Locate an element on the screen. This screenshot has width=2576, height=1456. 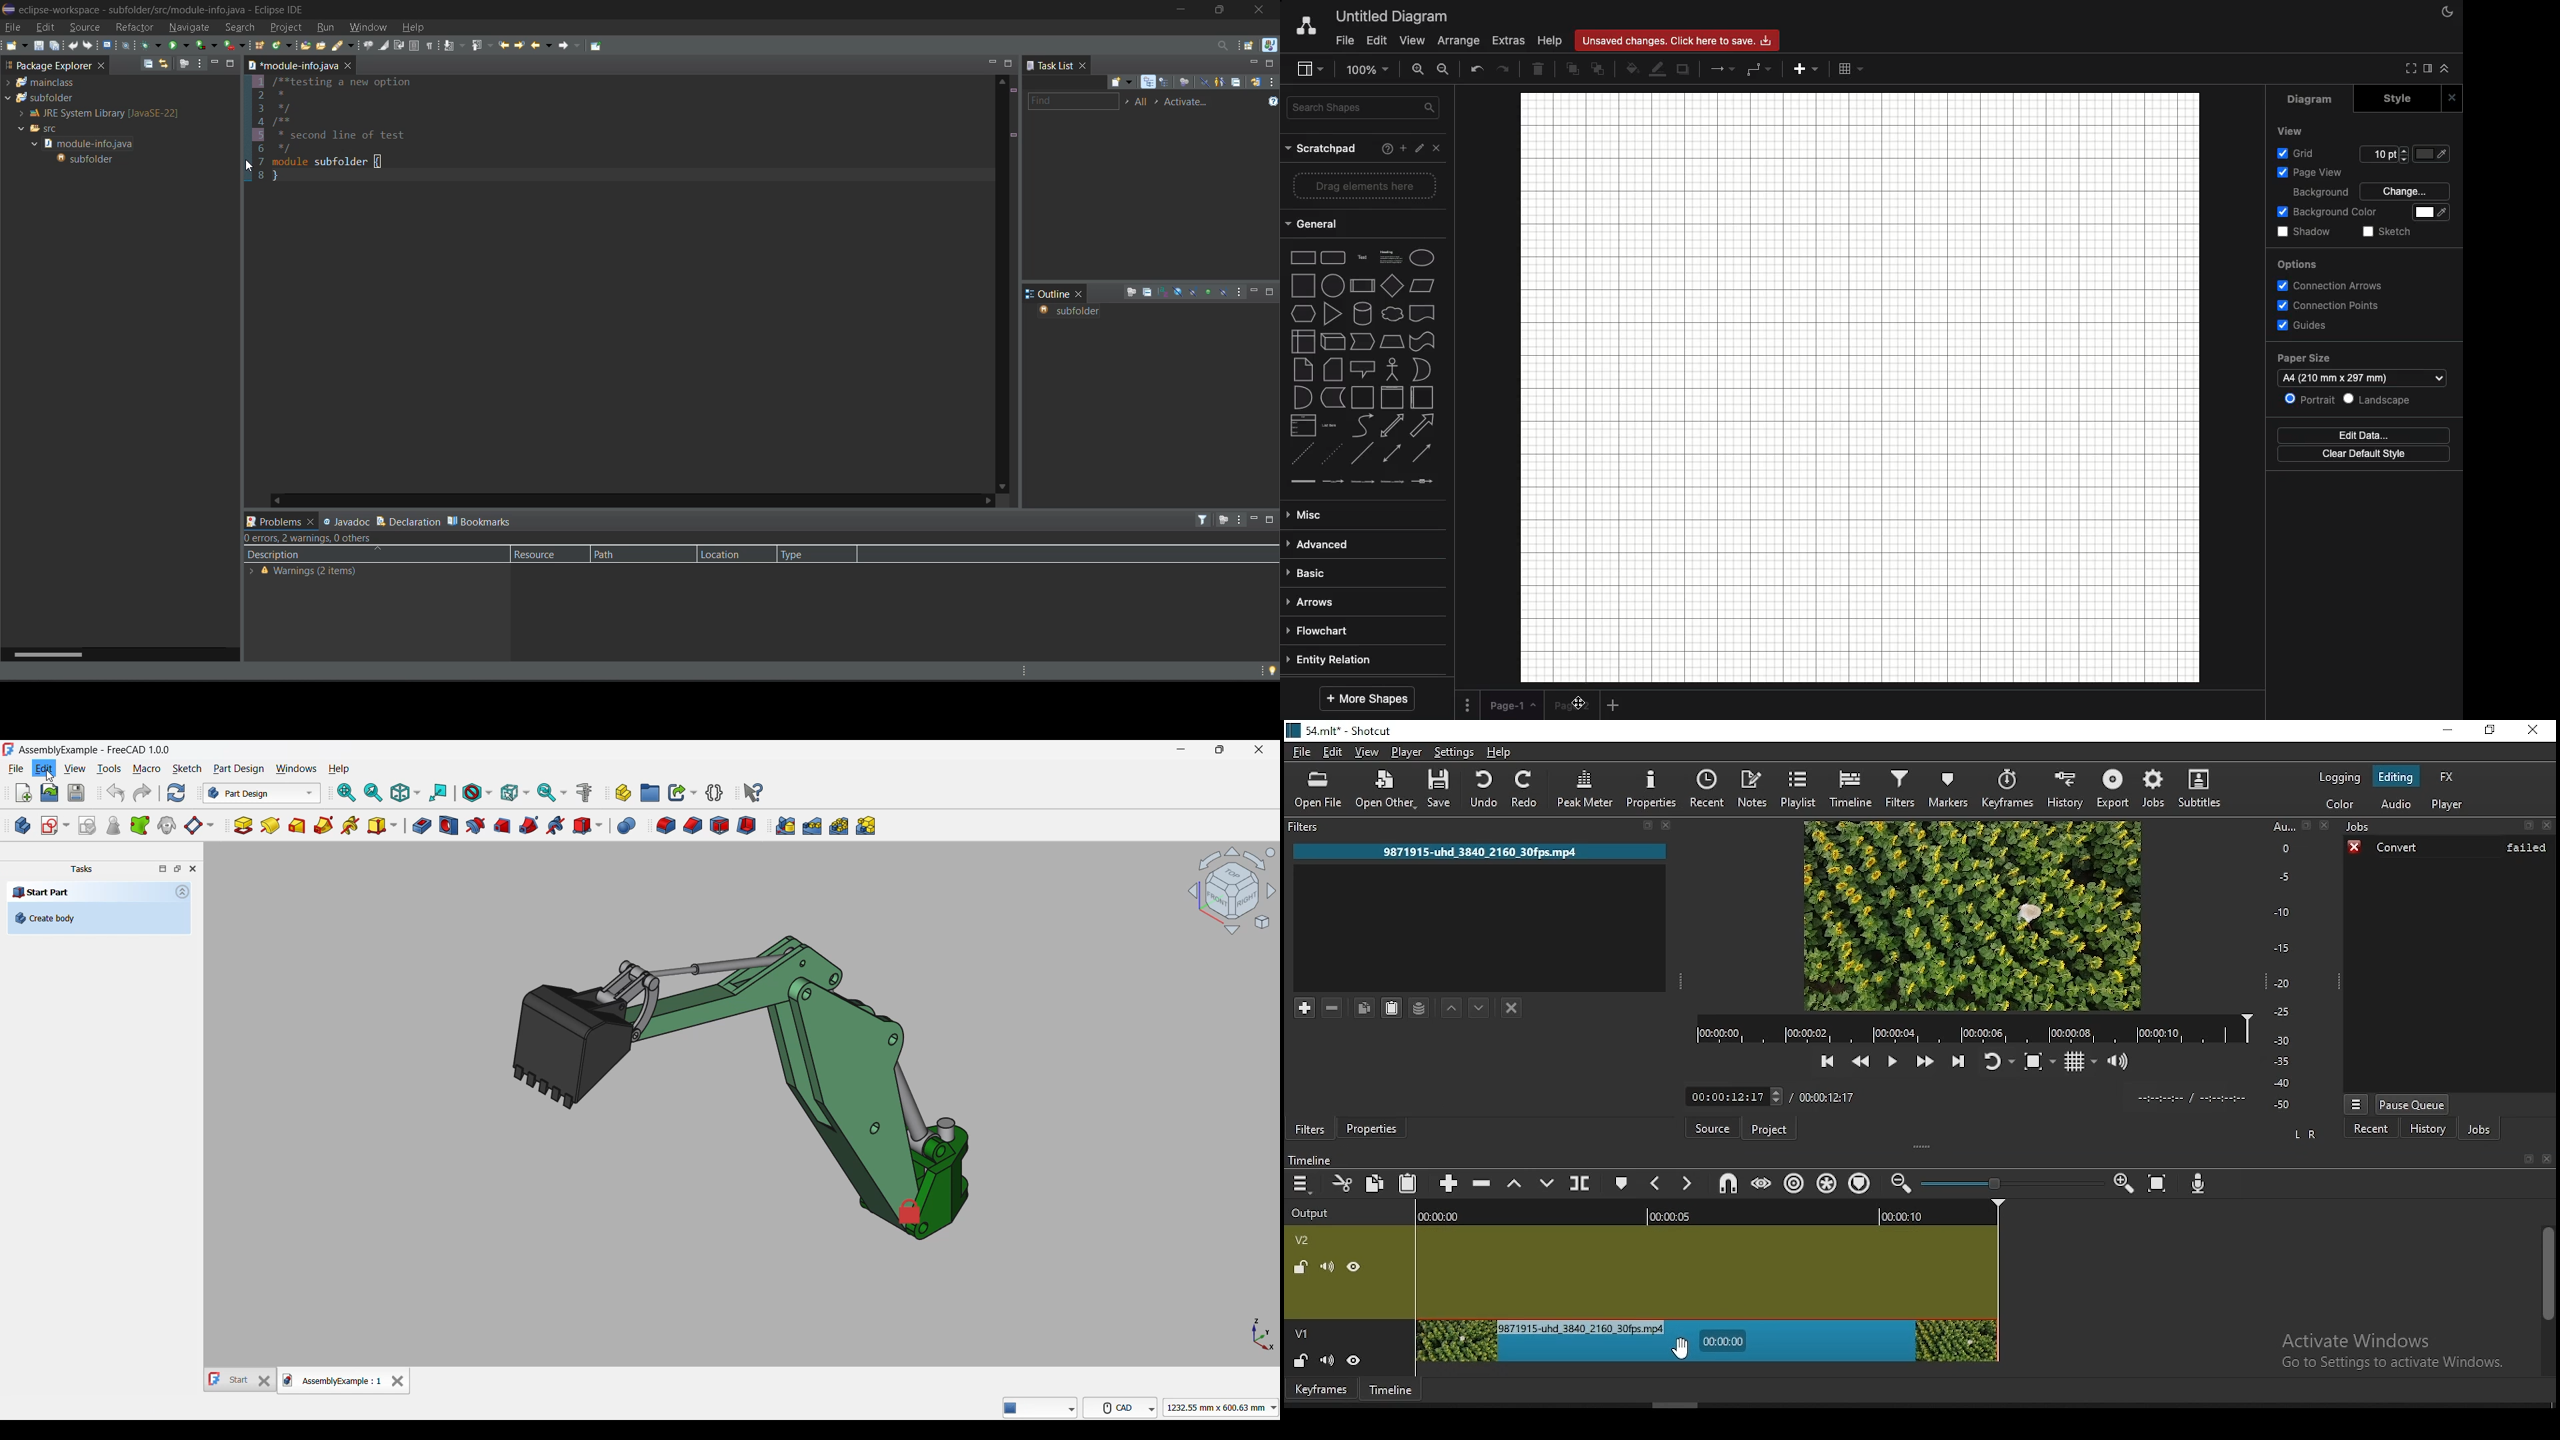
minimize is located at coordinates (2443, 730).